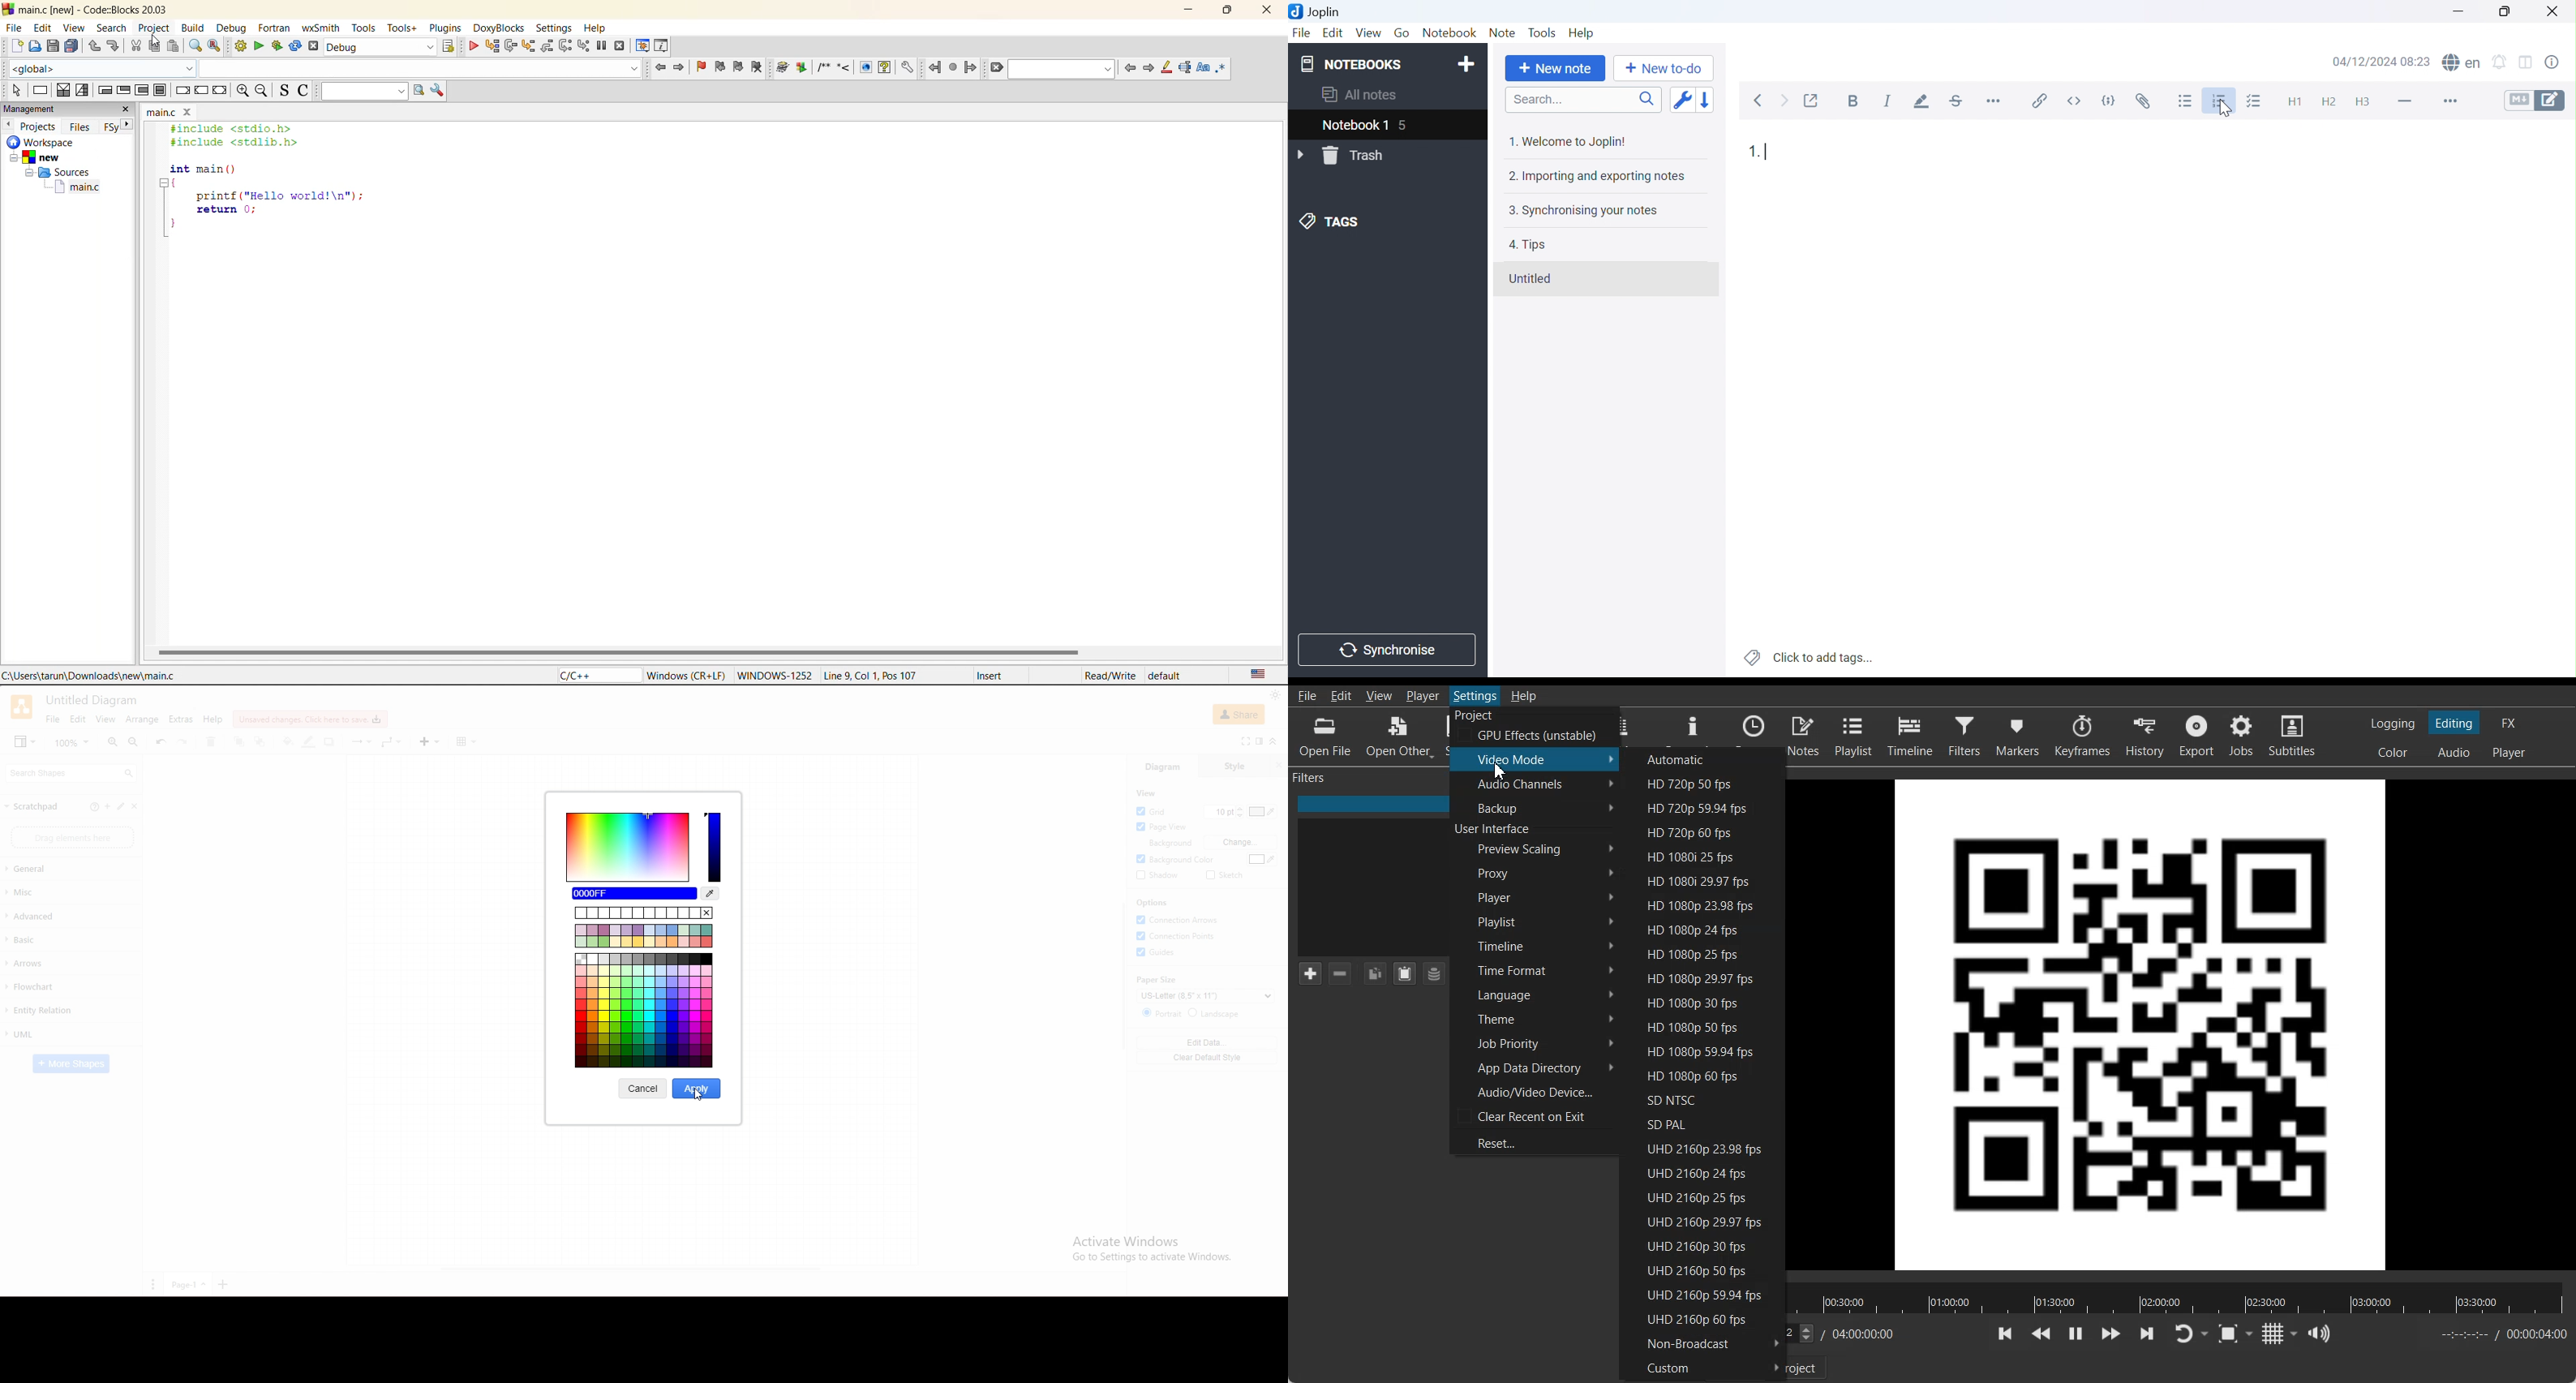 This screenshot has height=1400, width=2576. Describe the element at coordinates (2292, 102) in the screenshot. I see `Heading 1` at that location.